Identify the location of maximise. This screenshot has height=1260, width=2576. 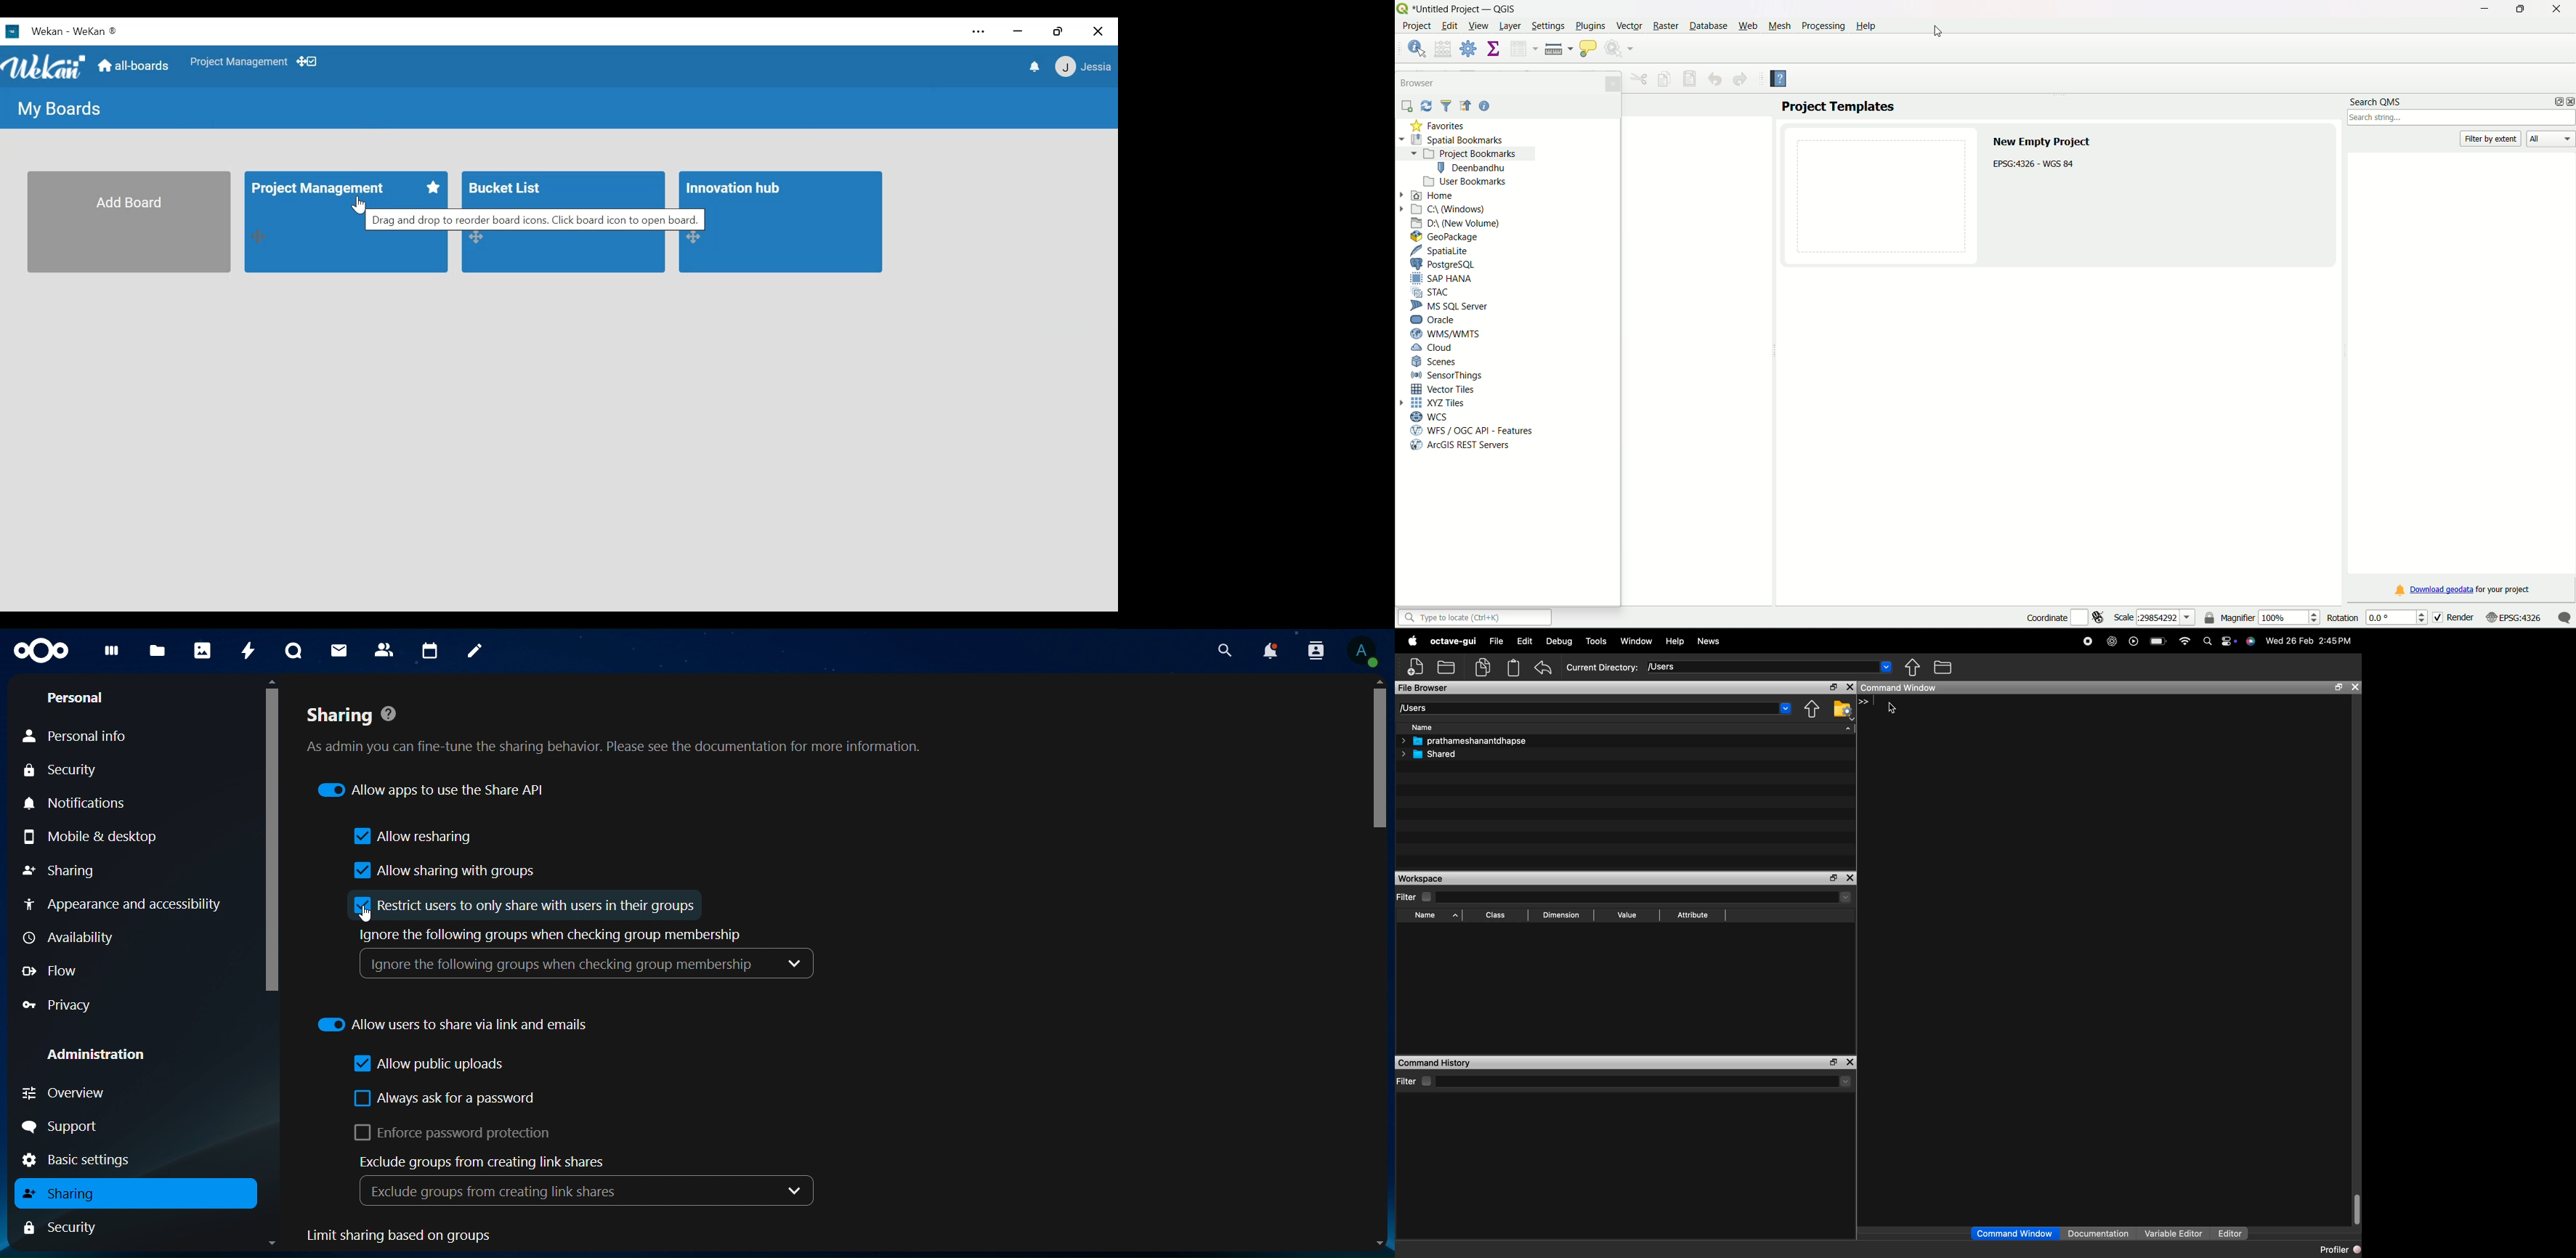
(1833, 1062).